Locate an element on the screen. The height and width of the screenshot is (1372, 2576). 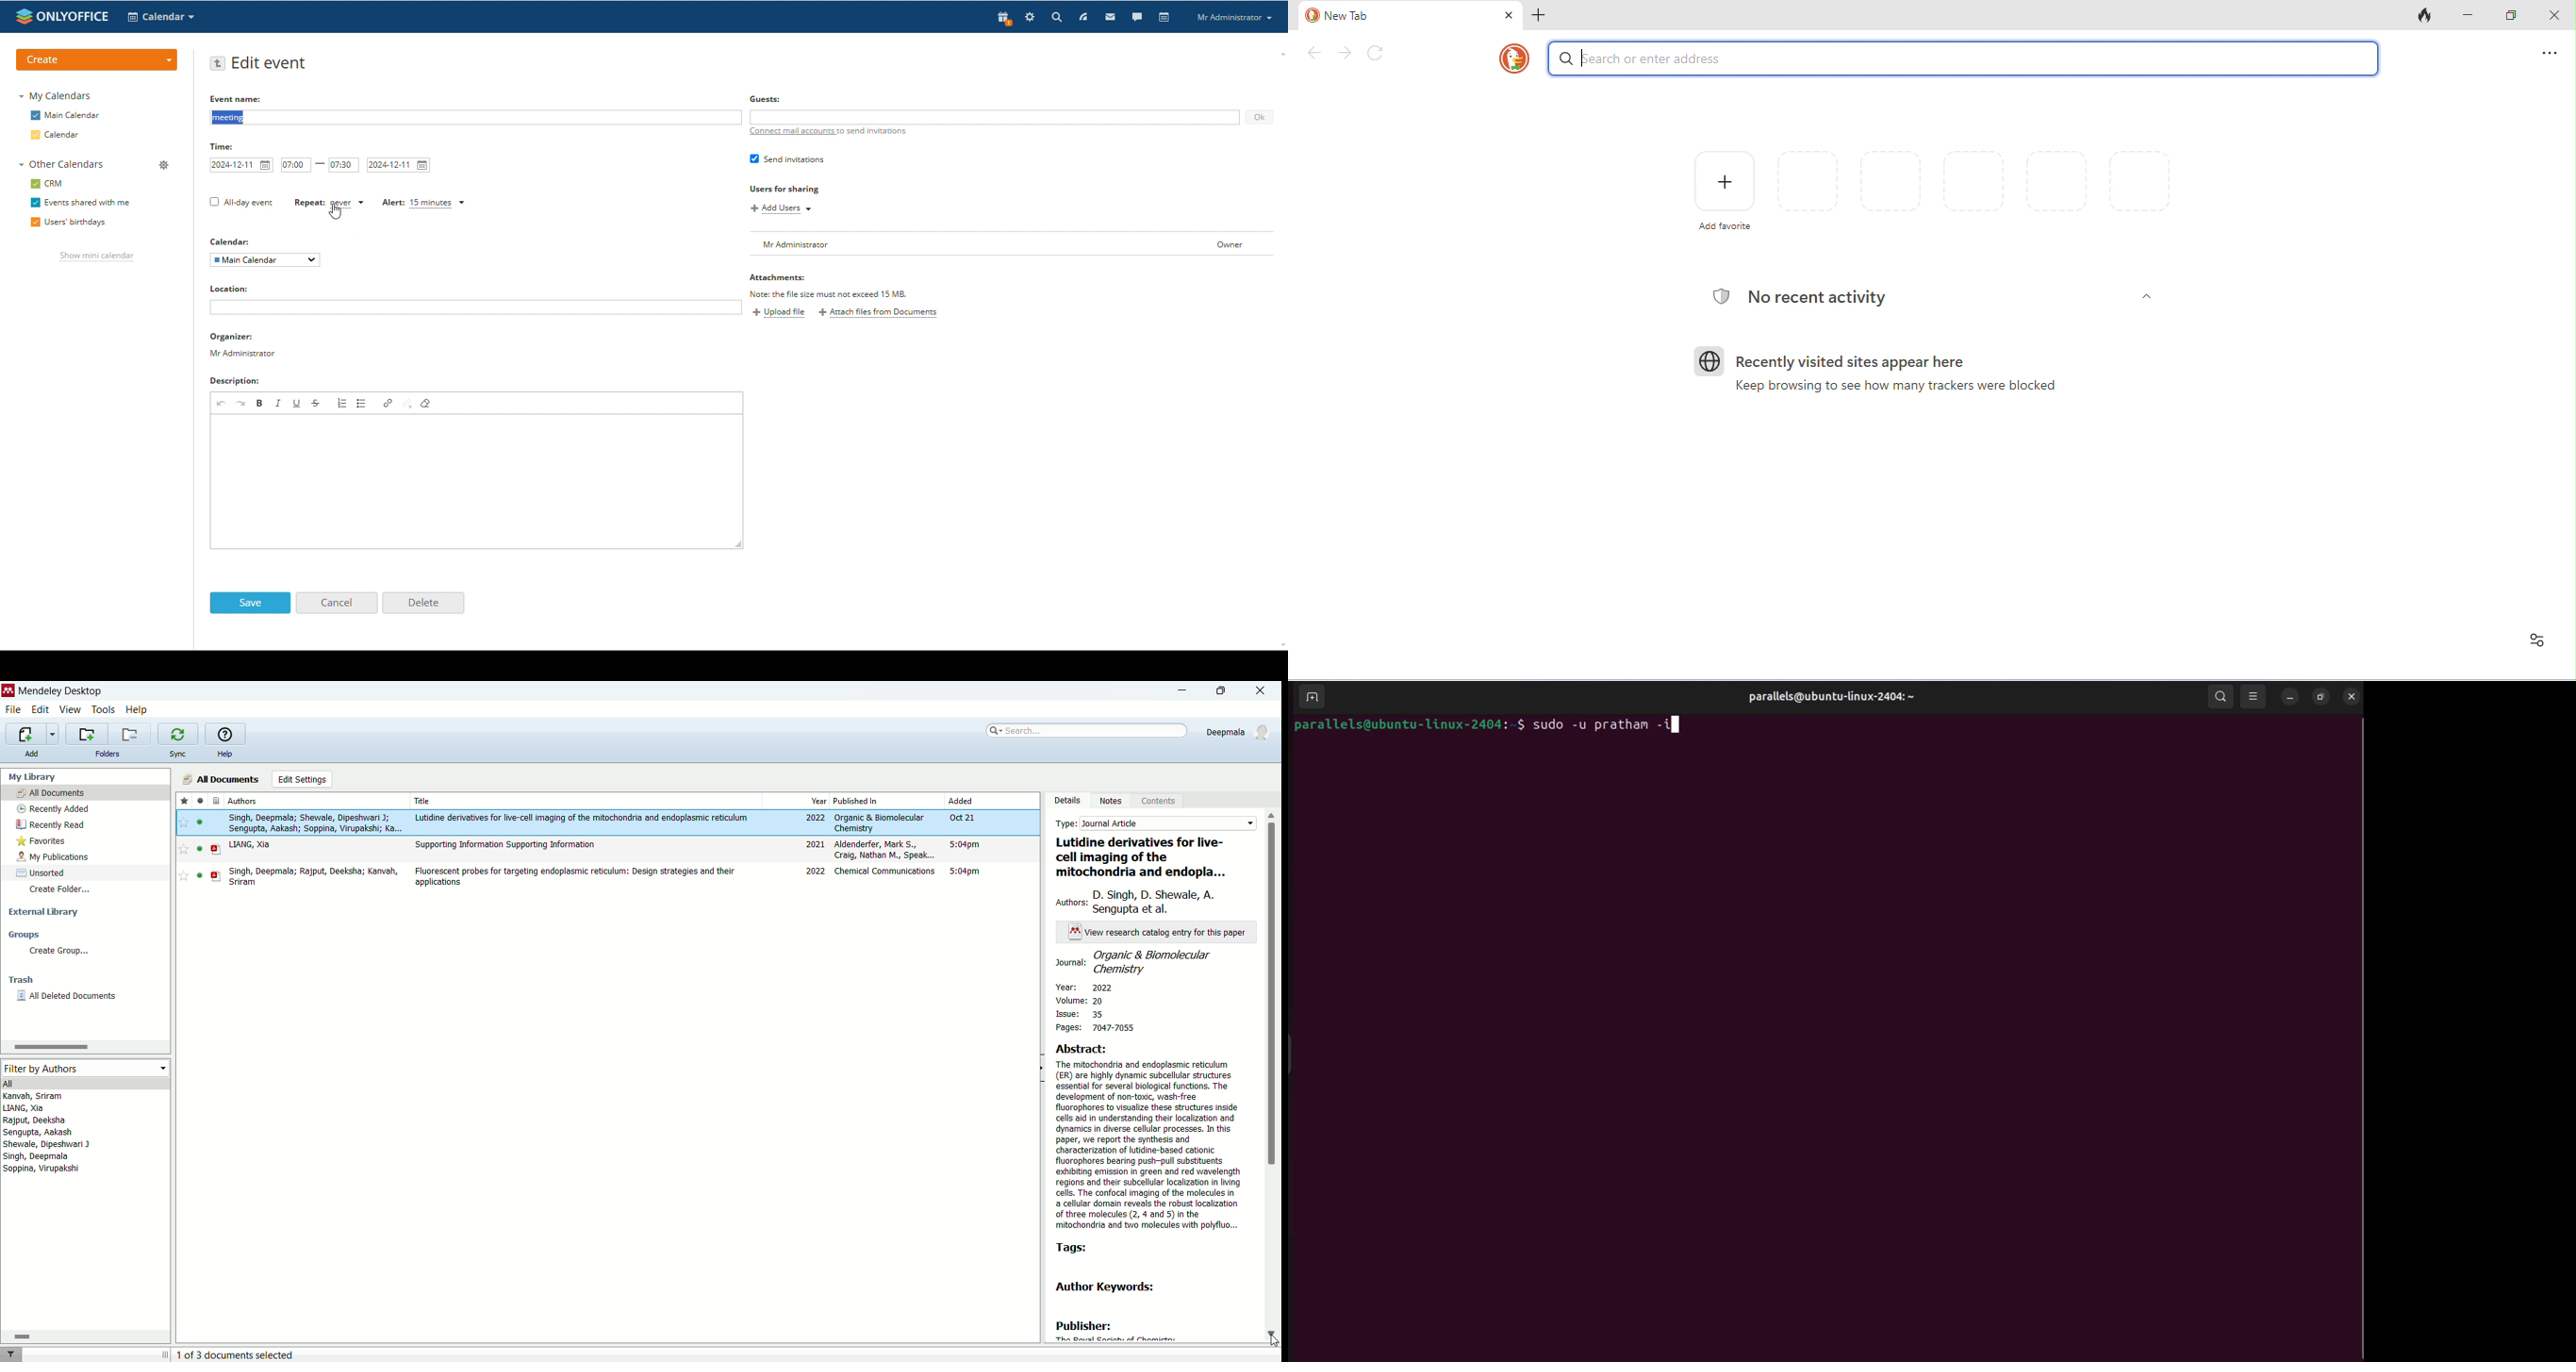
publisher:  is located at coordinates (1084, 1327).